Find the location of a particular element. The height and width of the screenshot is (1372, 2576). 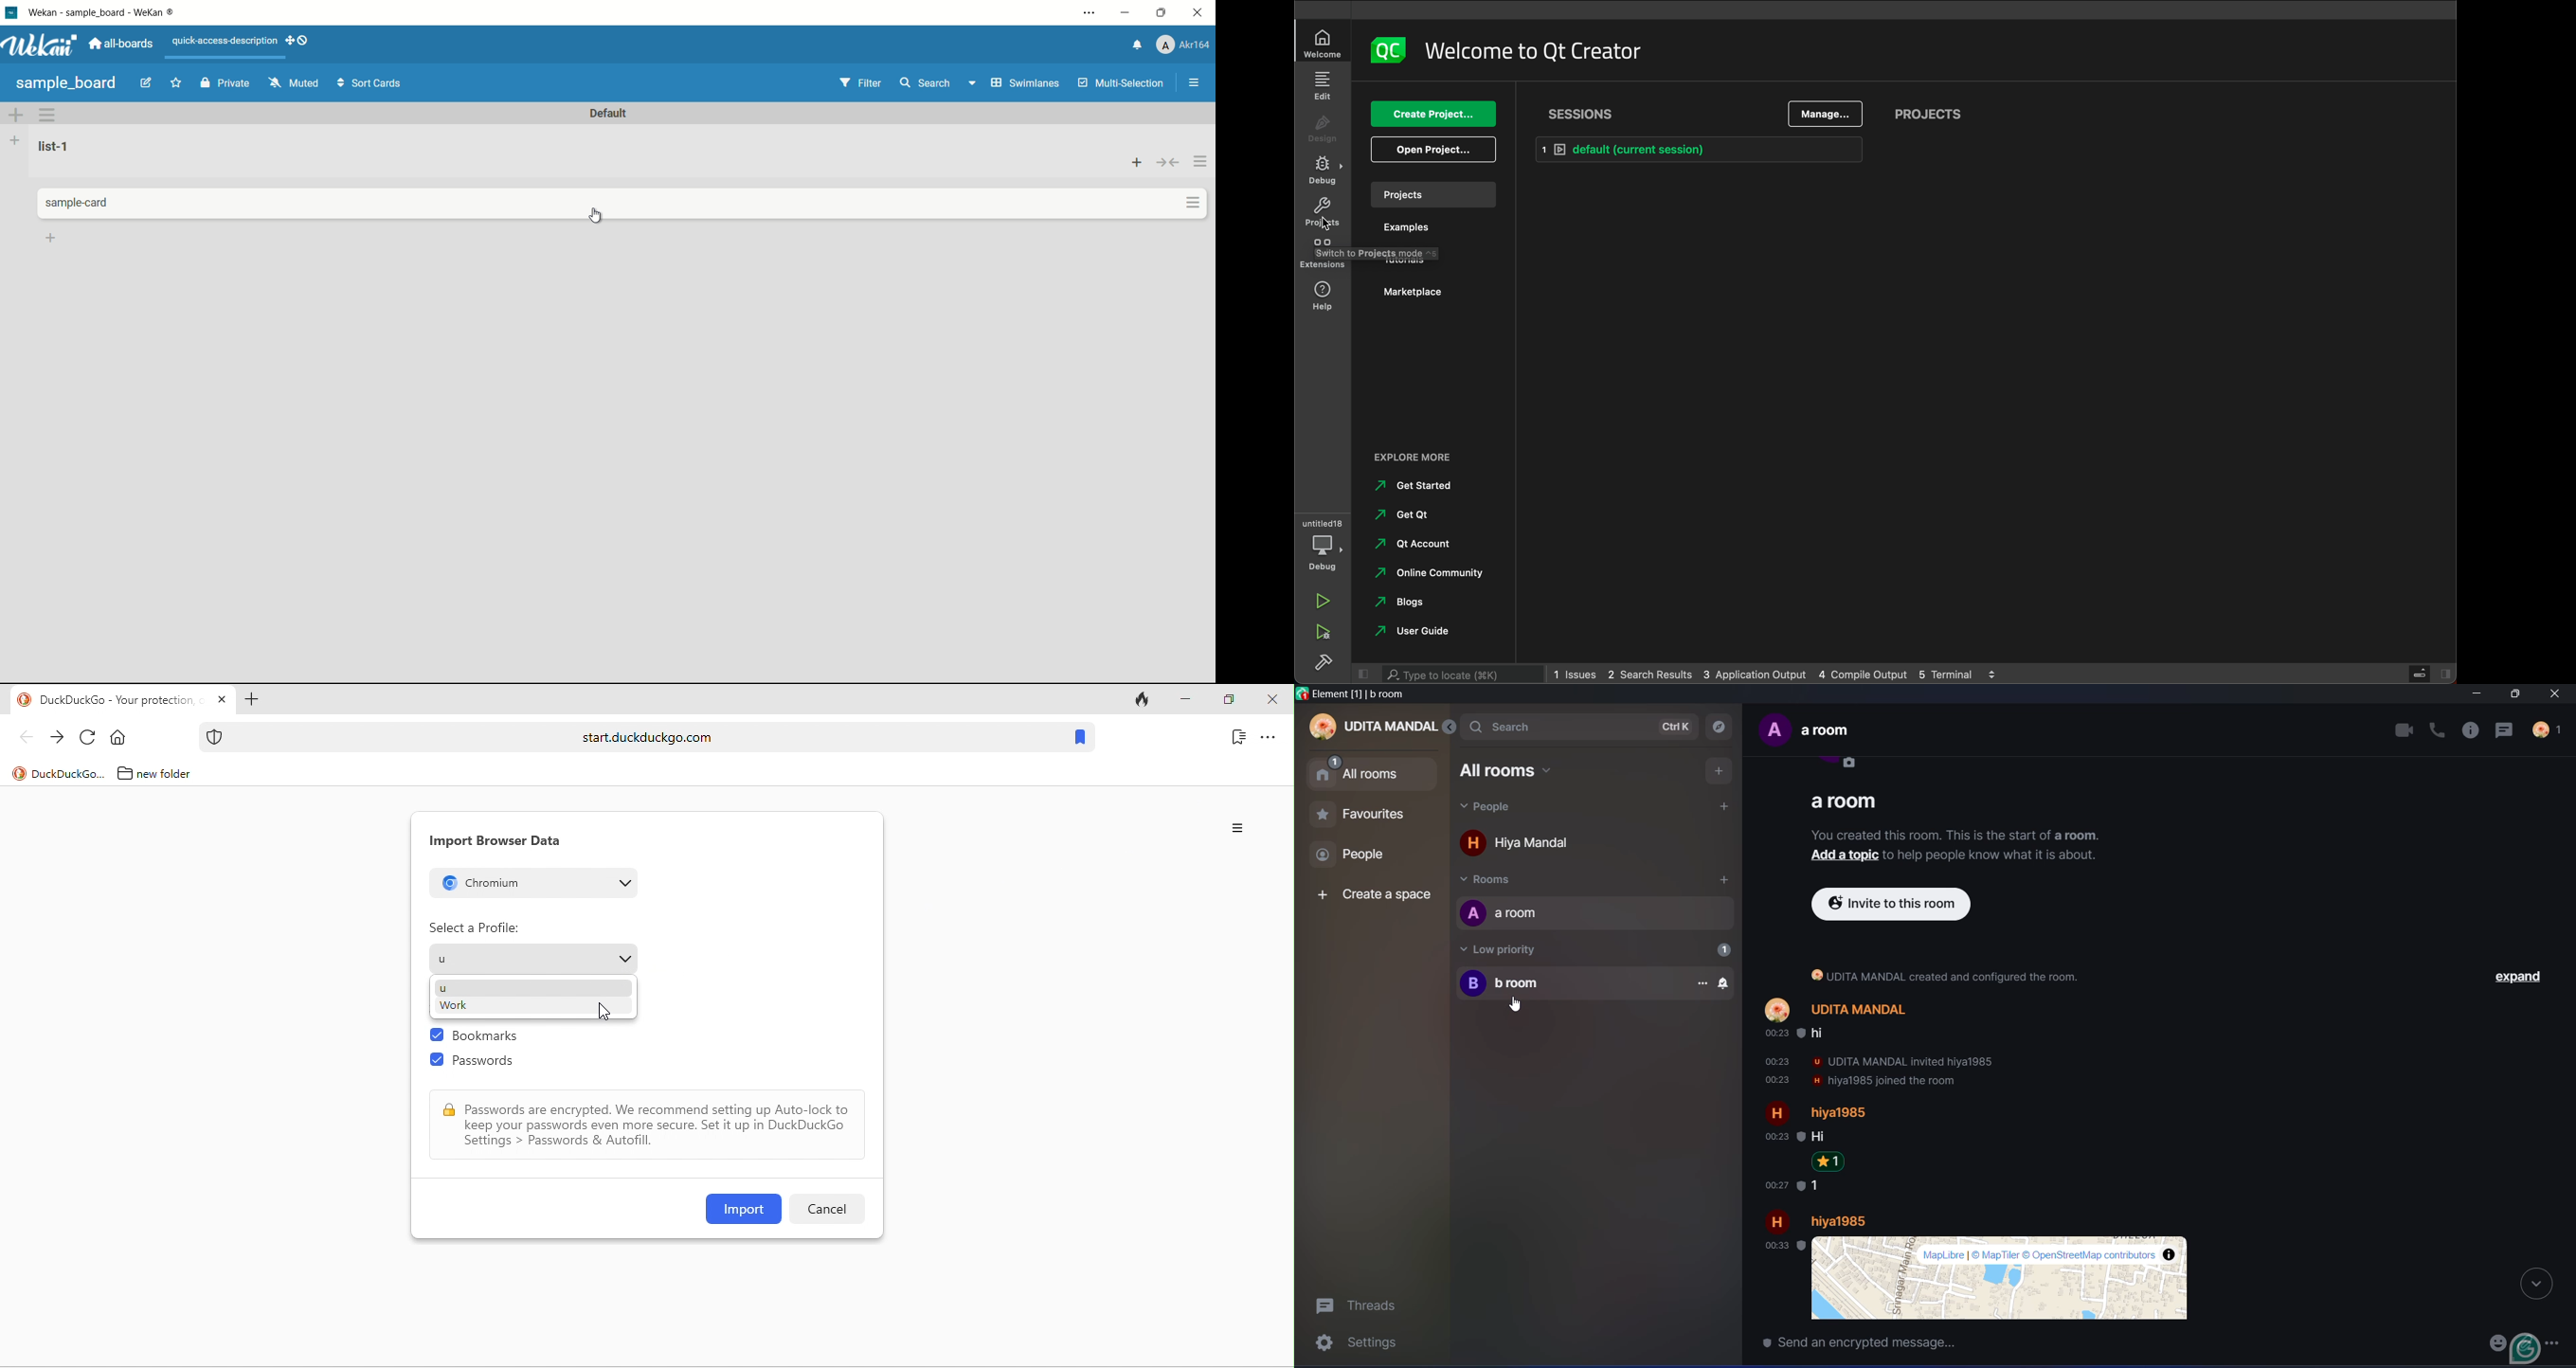

close is located at coordinates (1271, 700).